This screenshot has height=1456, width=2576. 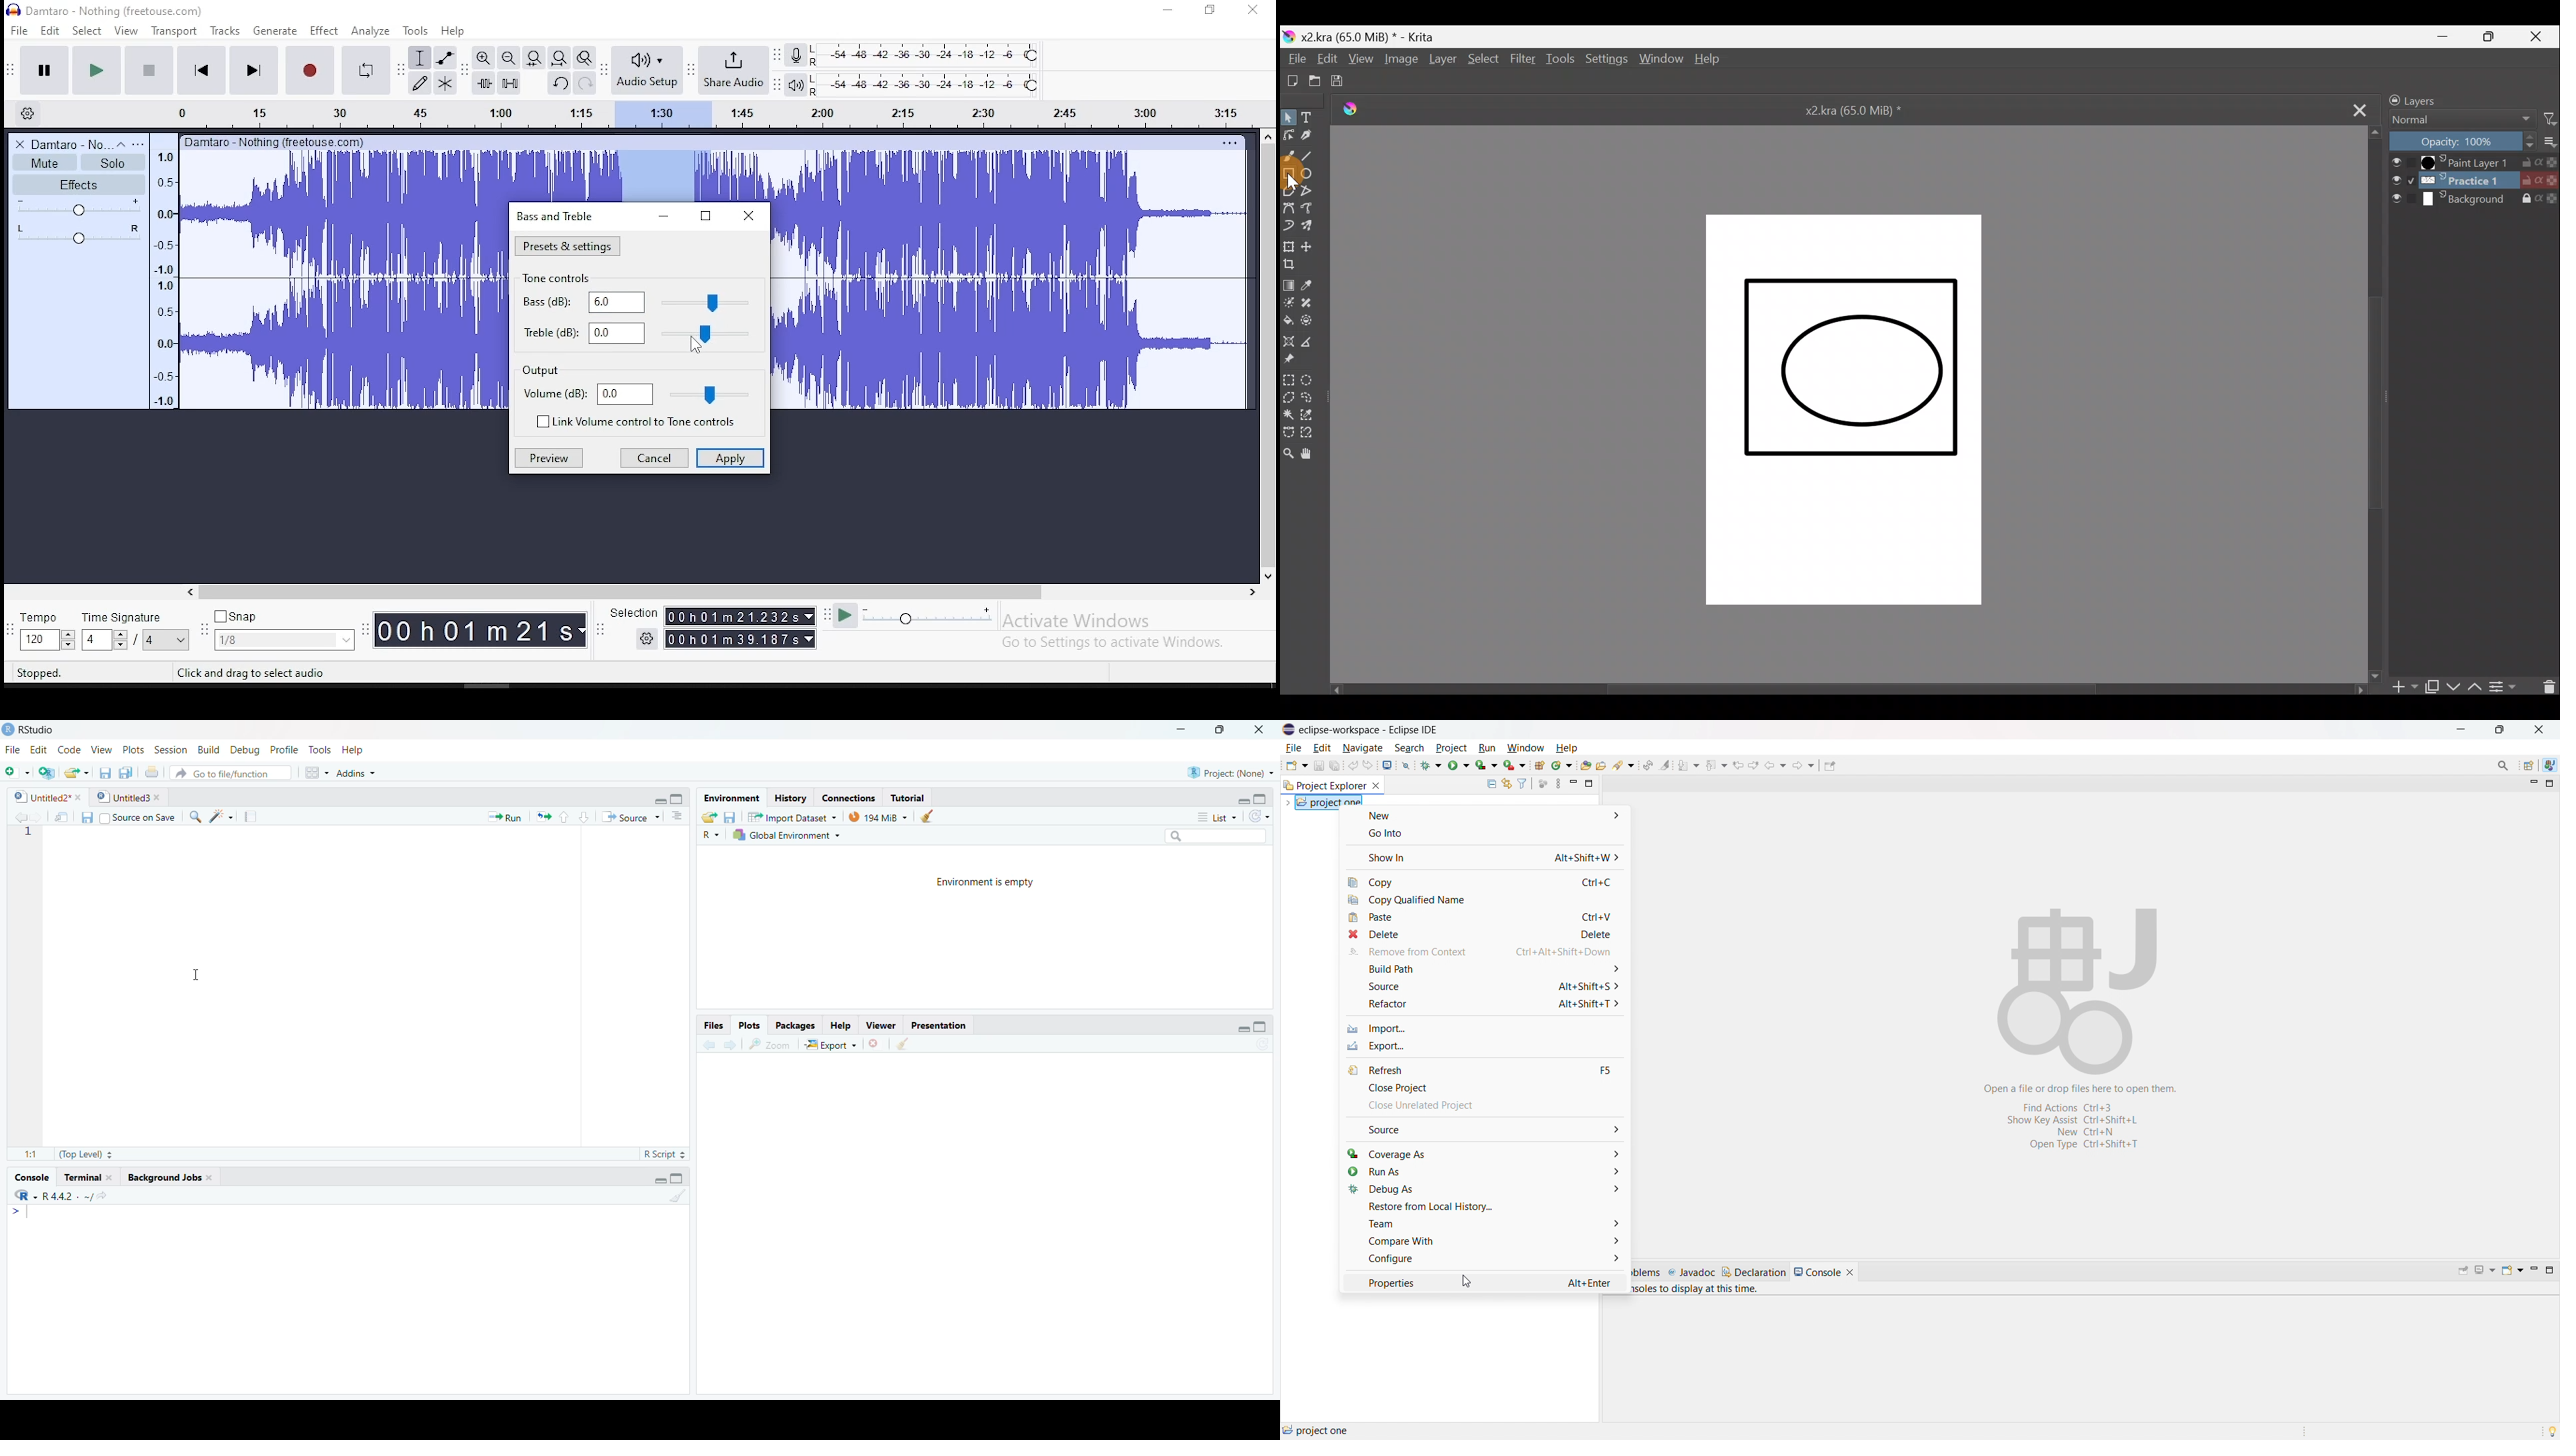 What do you see at coordinates (154, 773) in the screenshot?
I see `print the current file` at bounding box center [154, 773].